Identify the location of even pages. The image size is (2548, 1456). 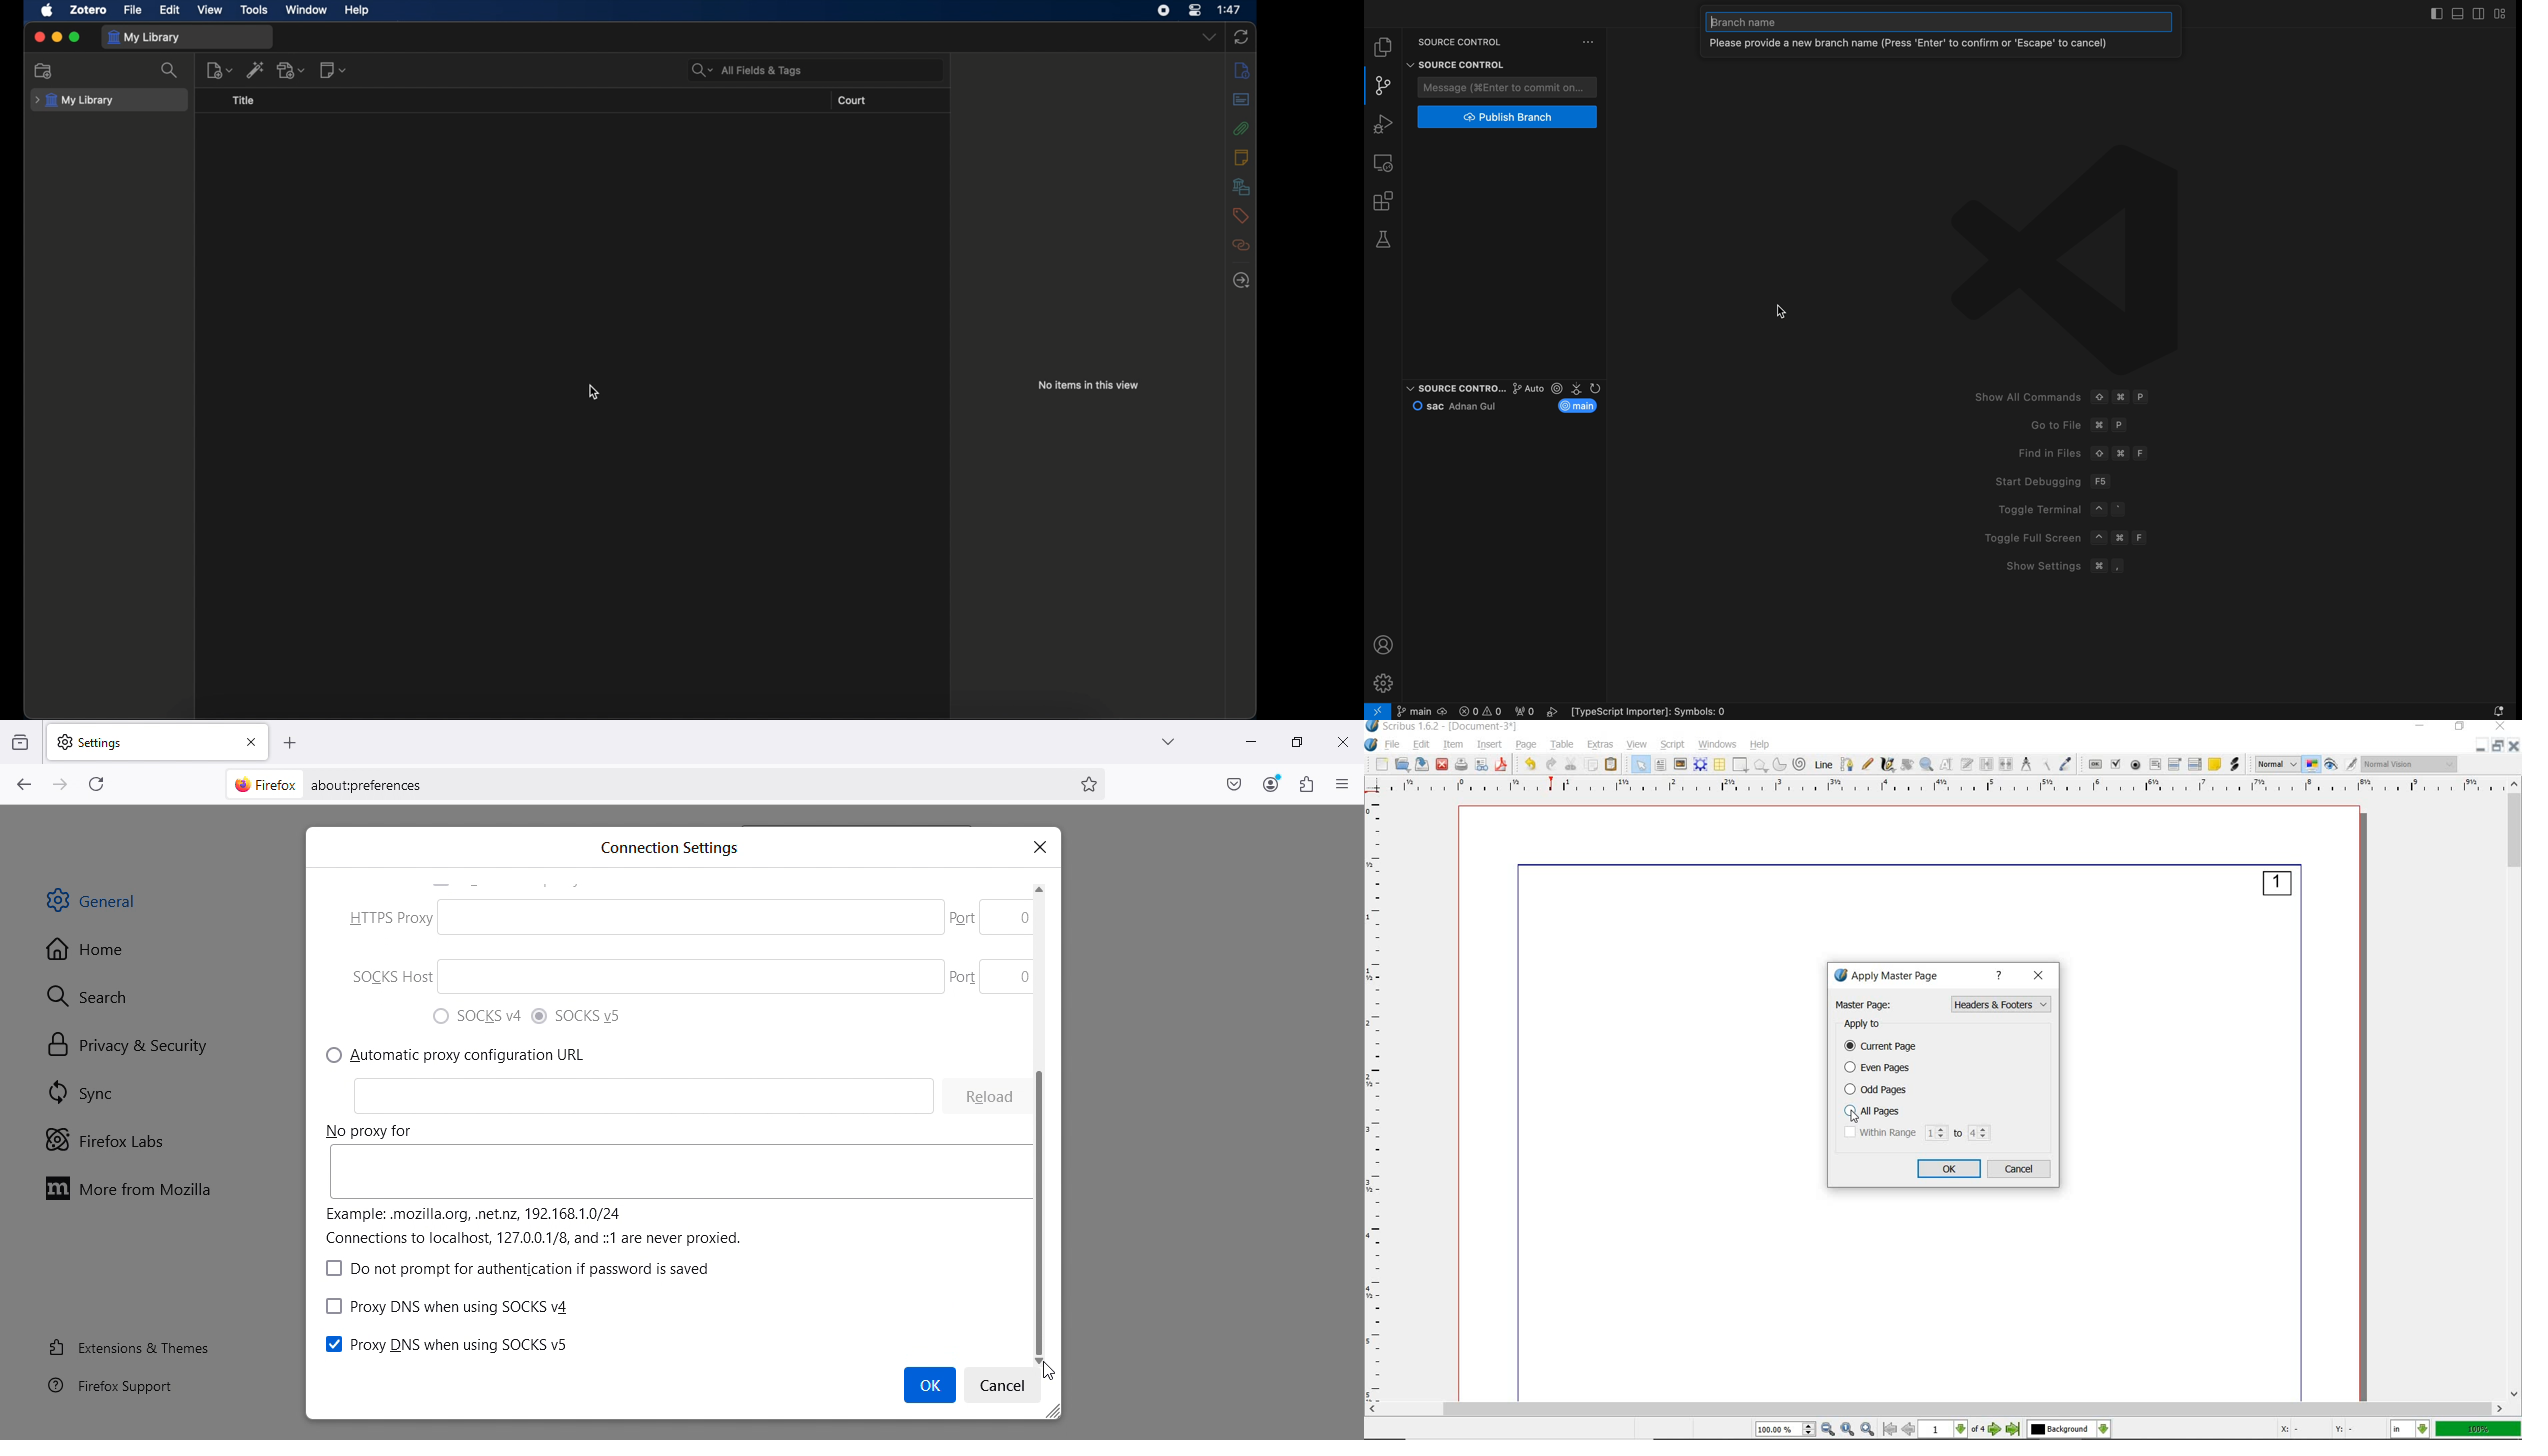
(1881, 1068).